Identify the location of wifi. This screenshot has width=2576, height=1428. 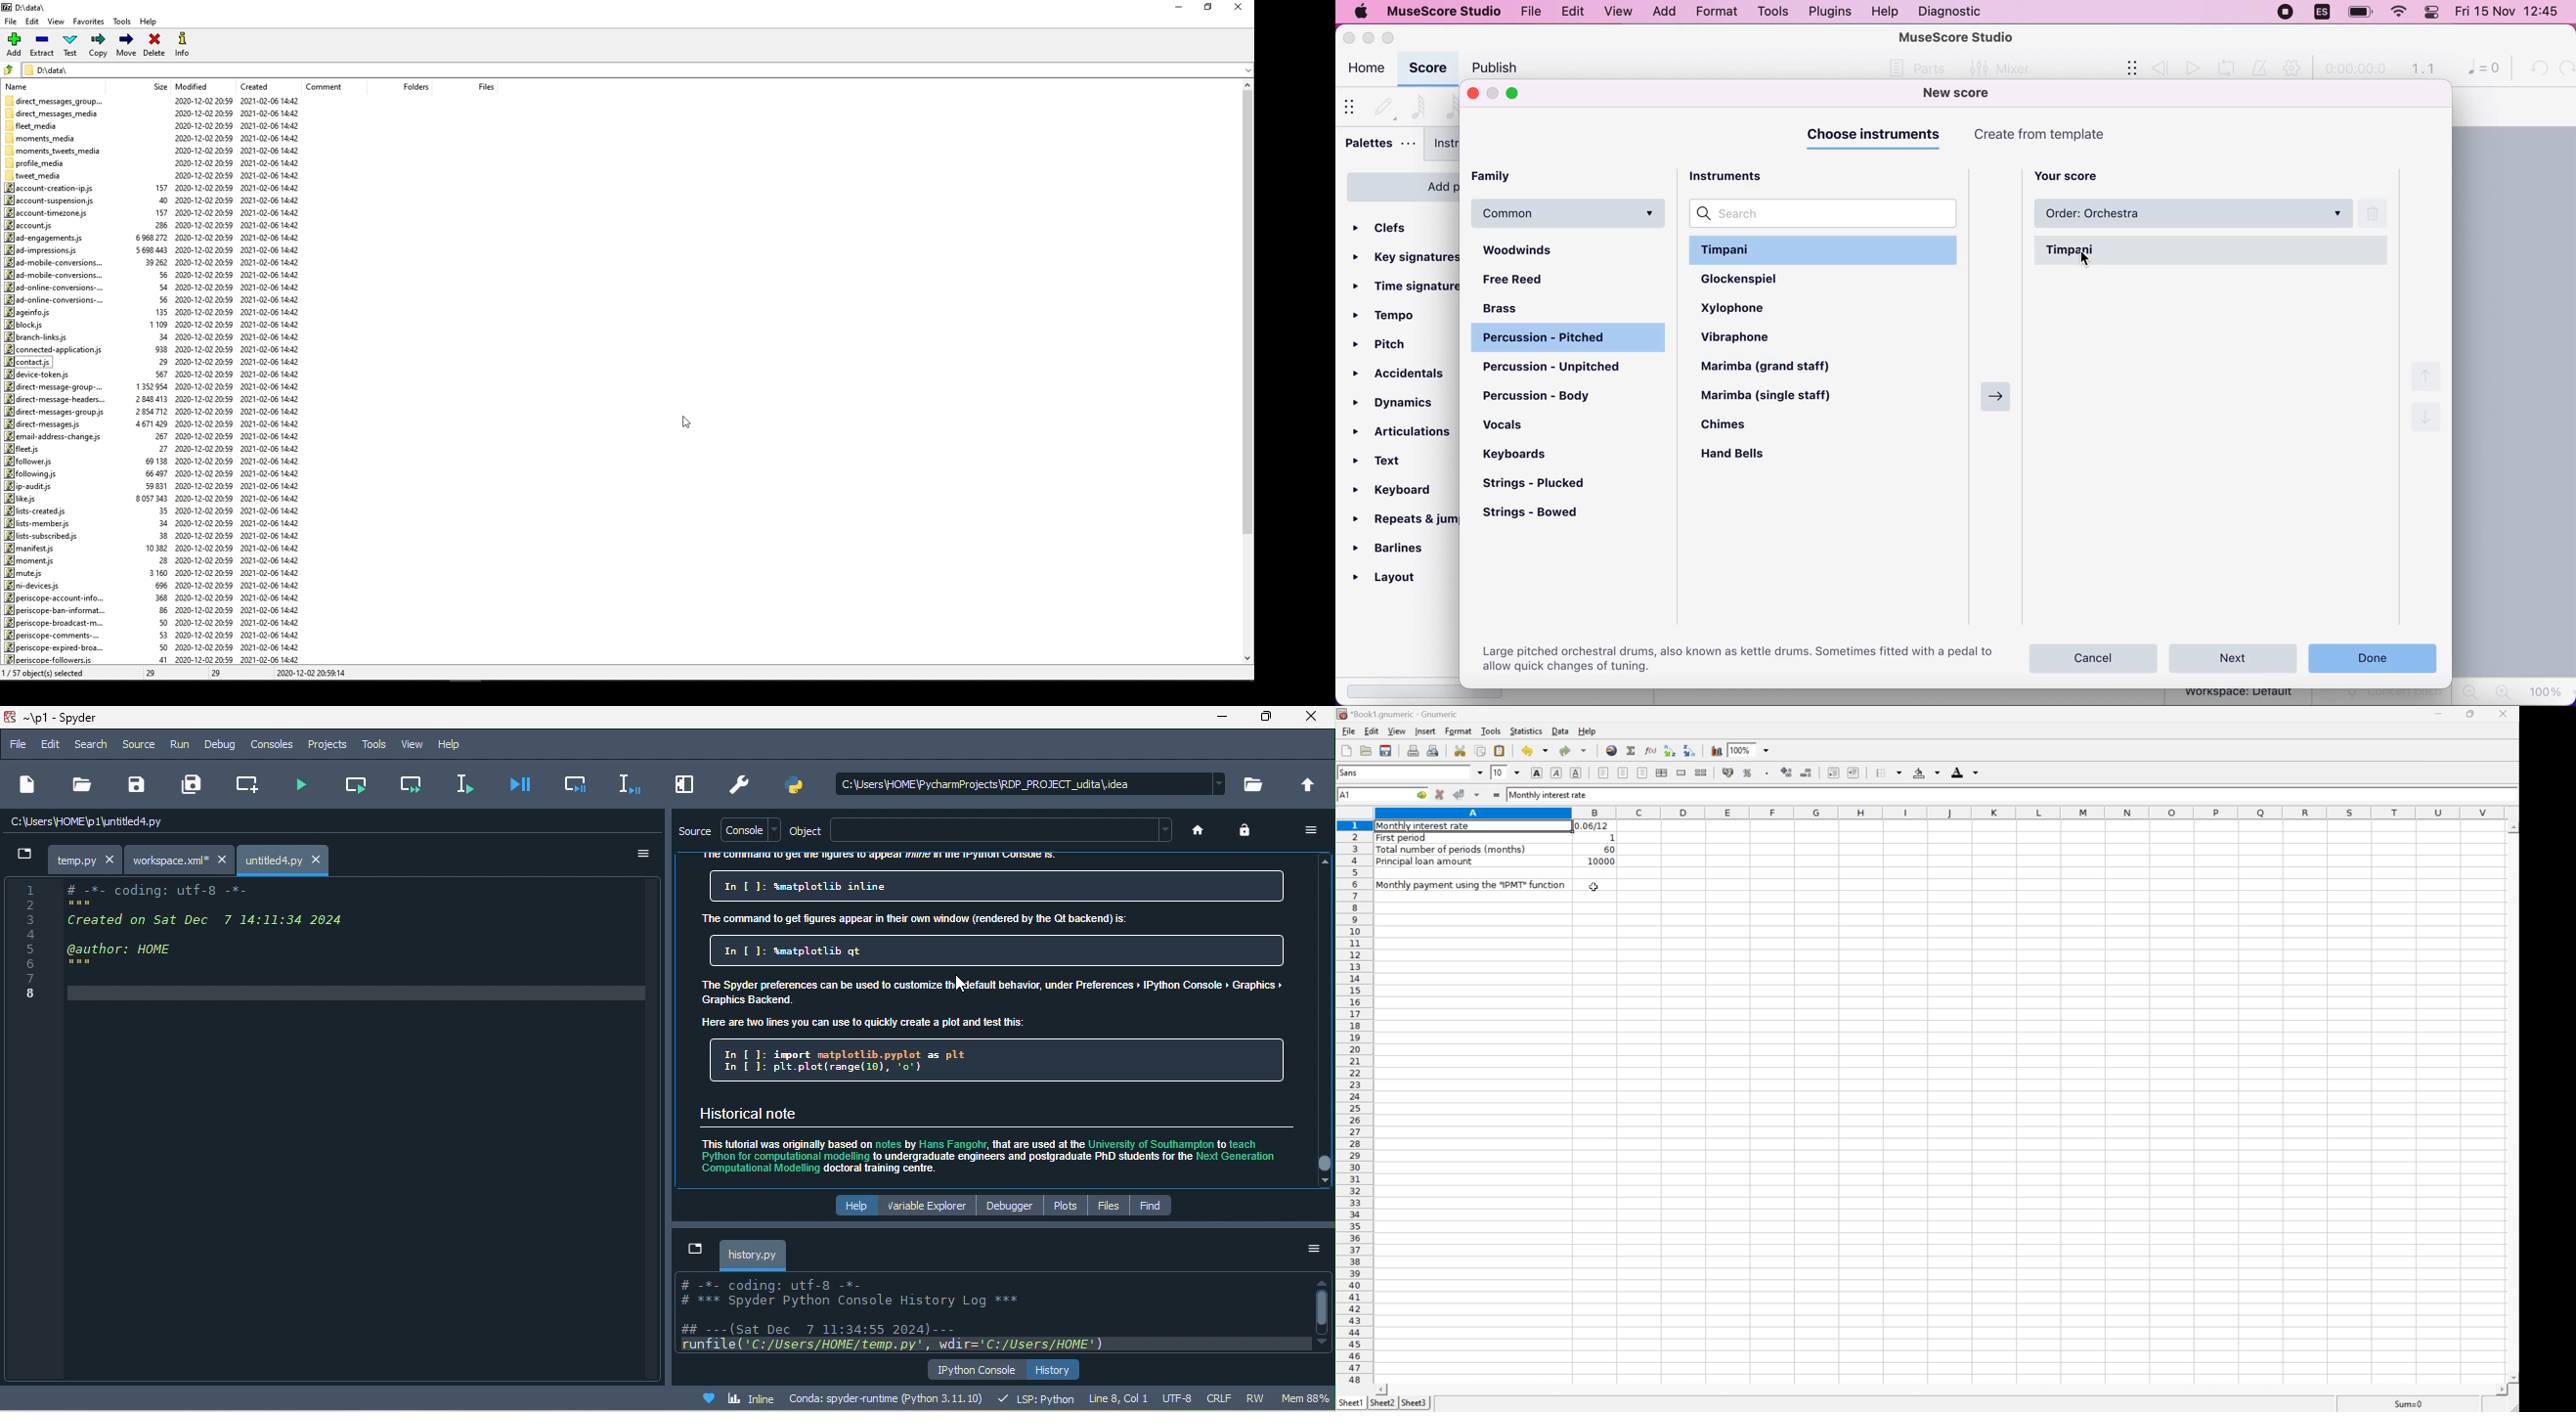
(2398, 14).